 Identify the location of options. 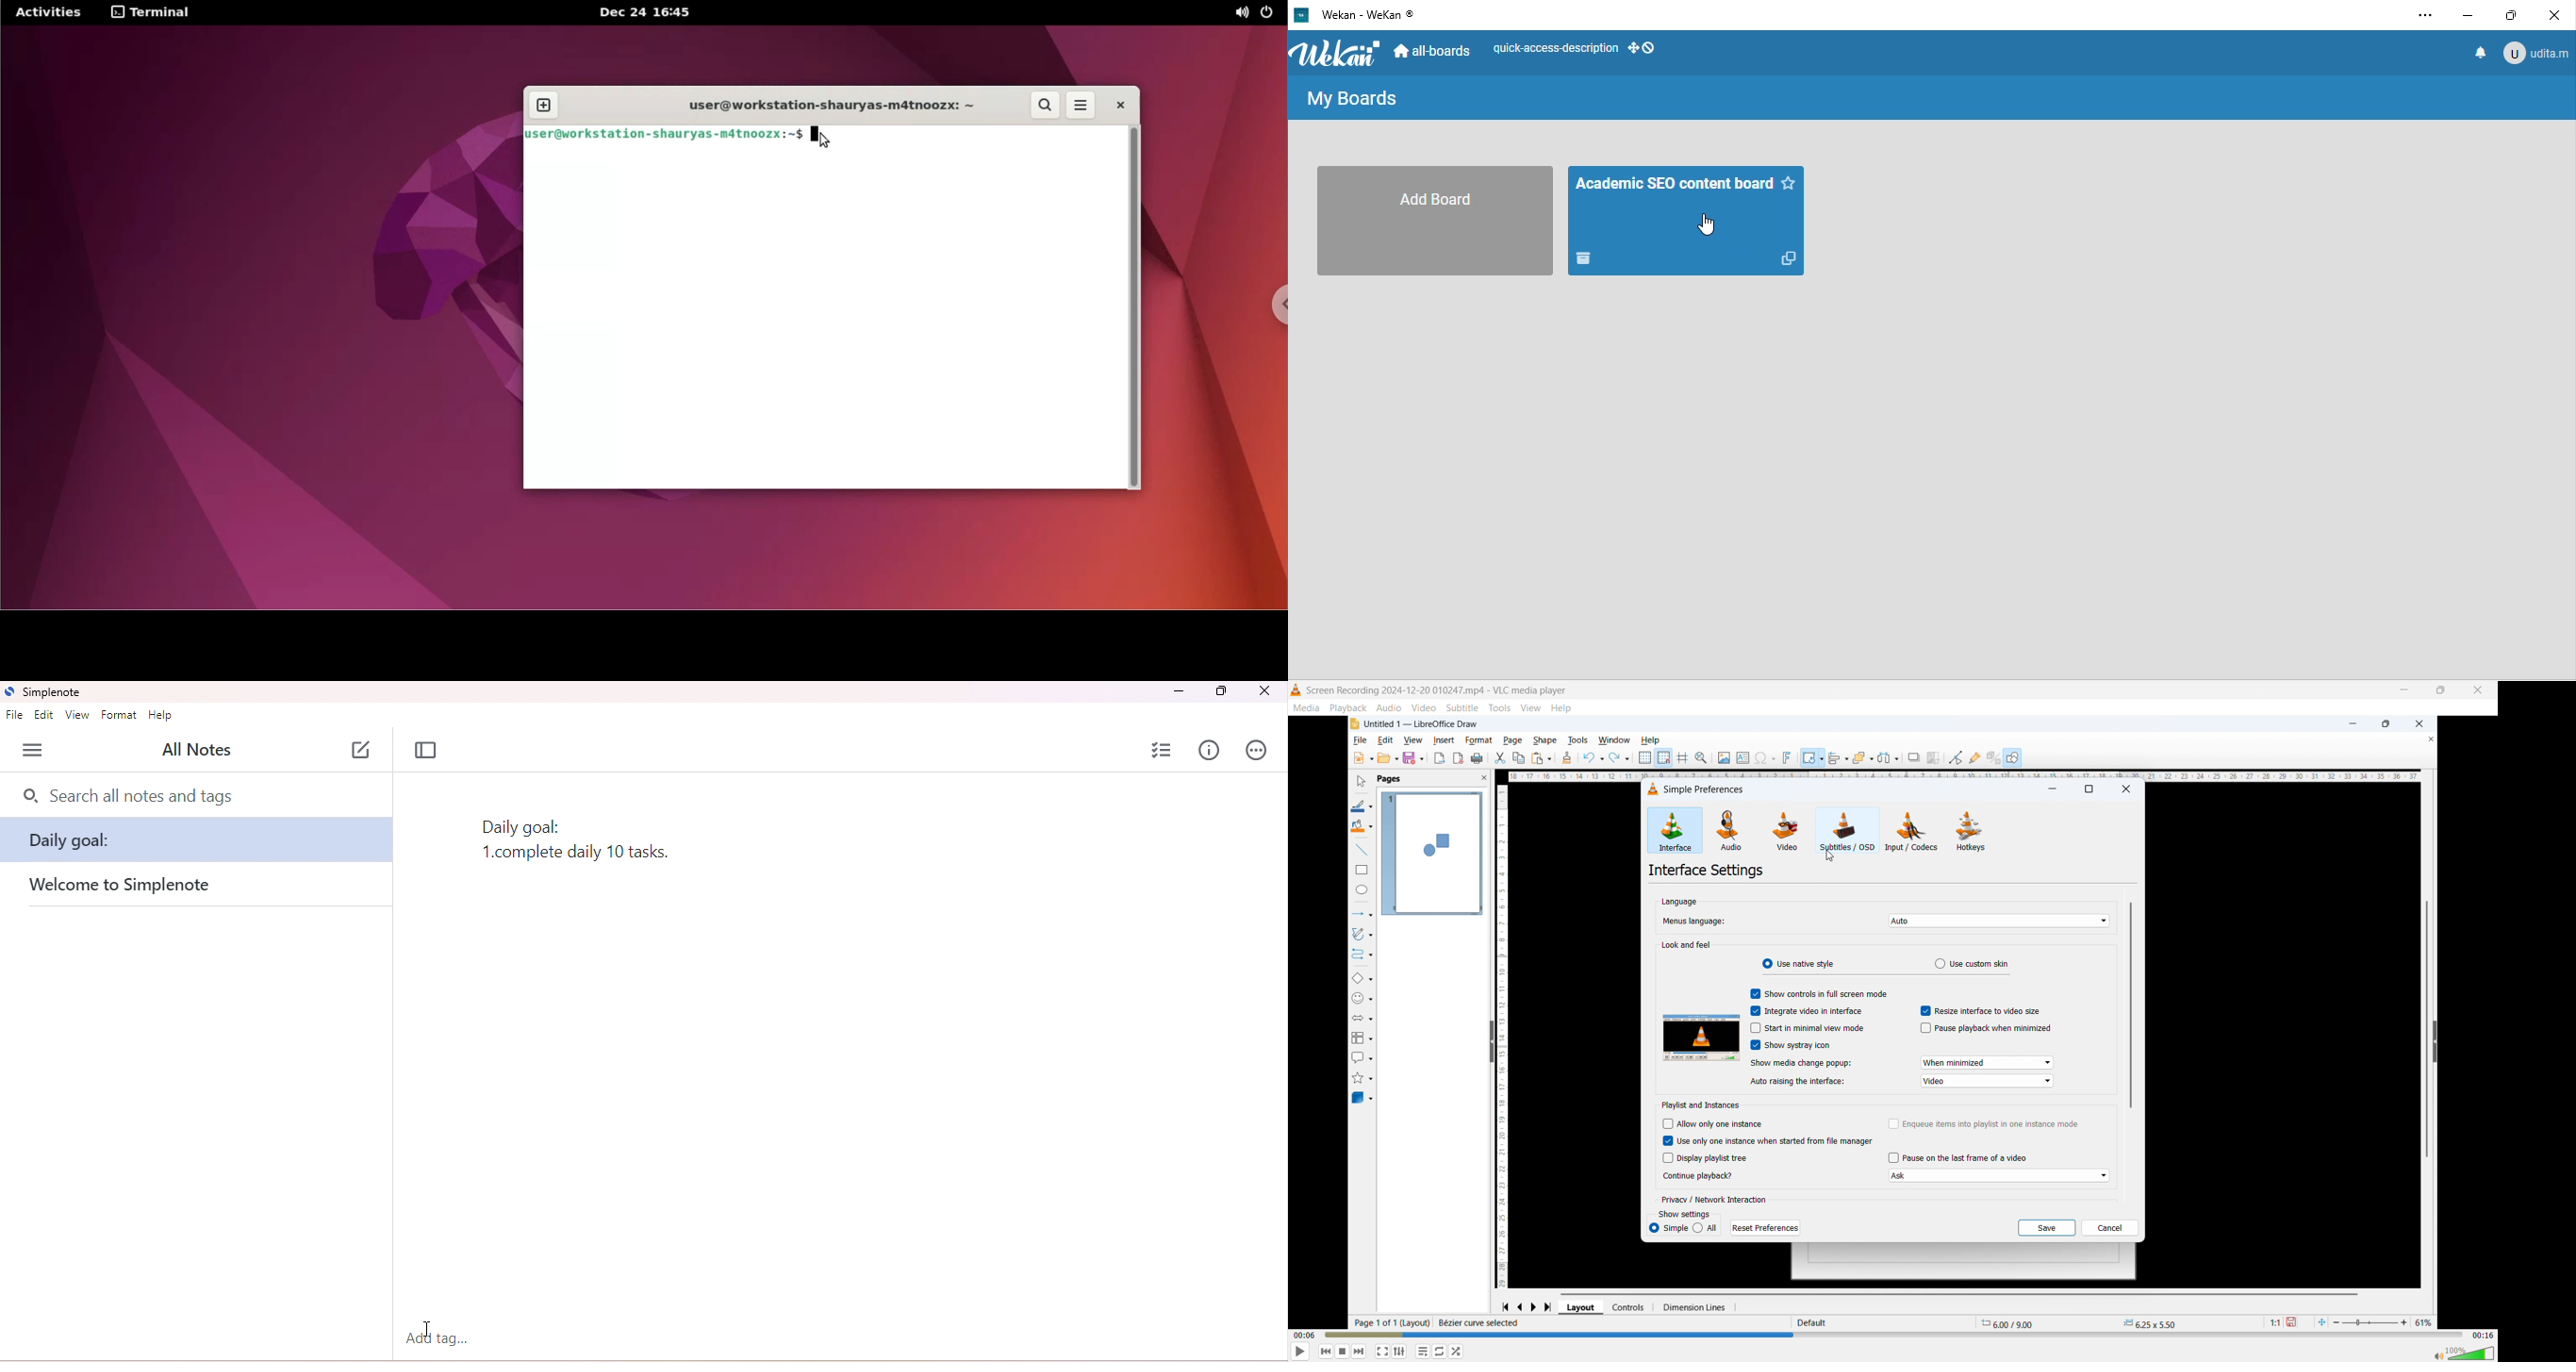
(2425, 14).